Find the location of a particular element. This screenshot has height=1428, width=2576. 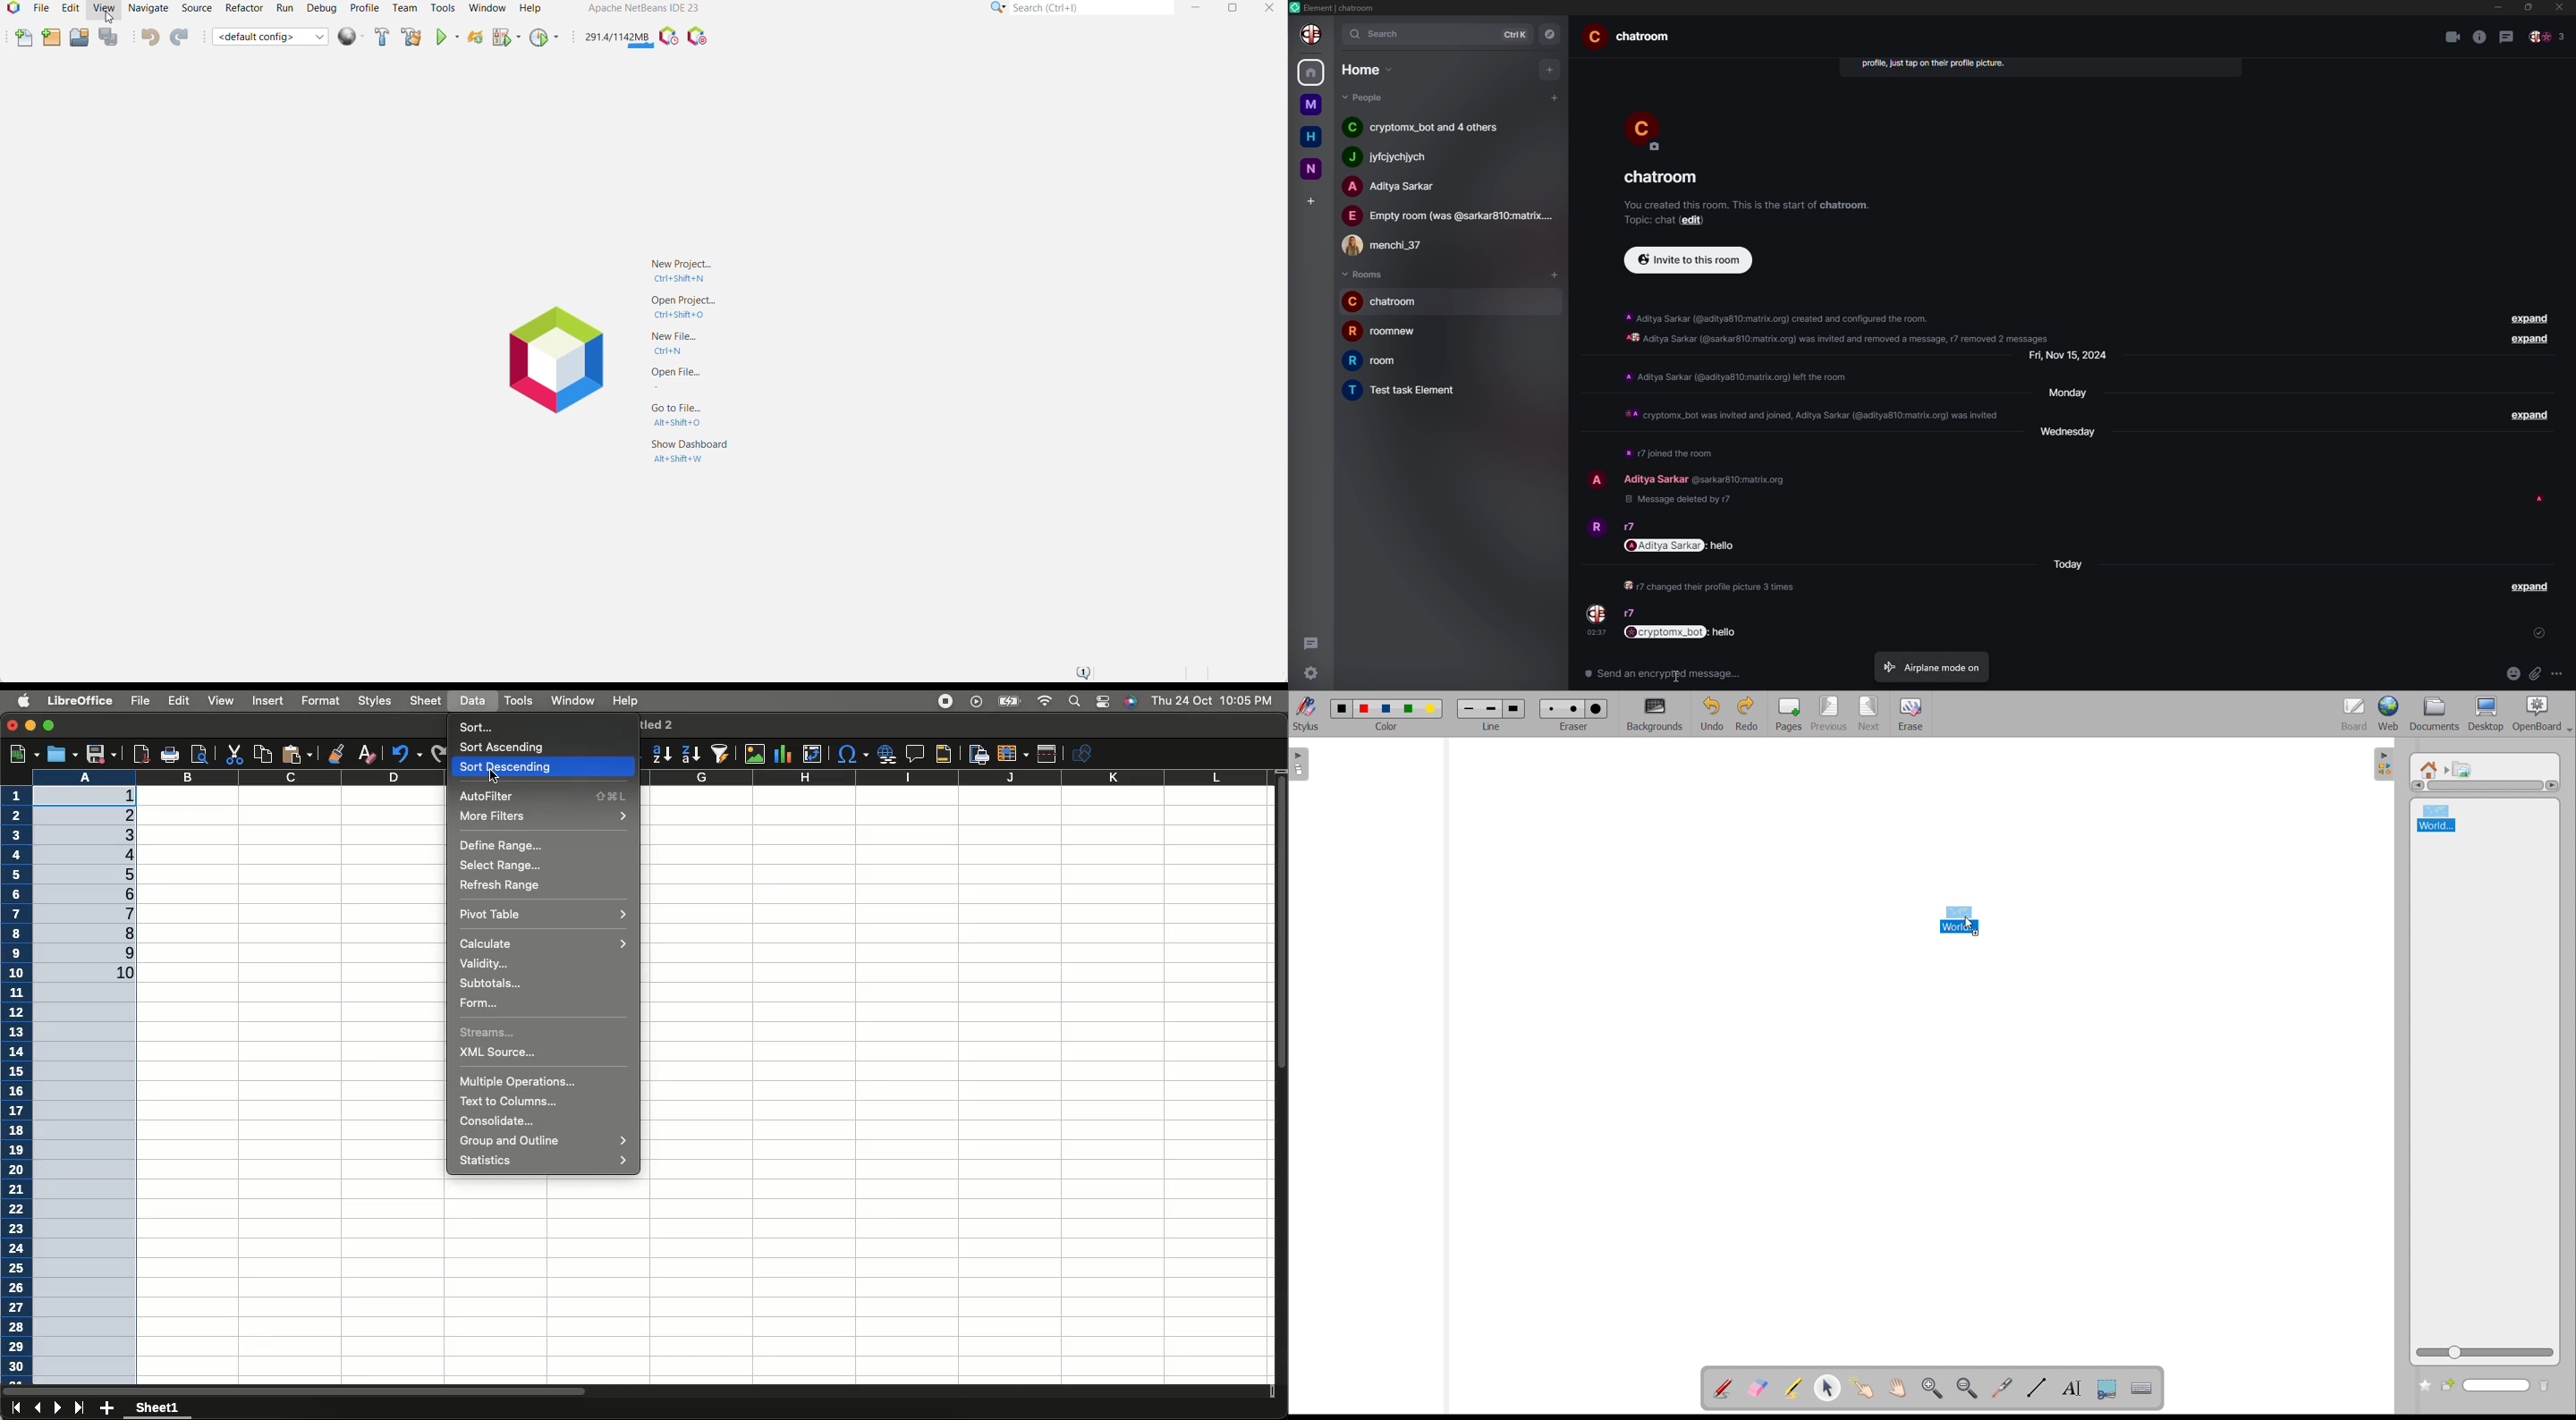

cursor is located at coordinates (1678, 675).